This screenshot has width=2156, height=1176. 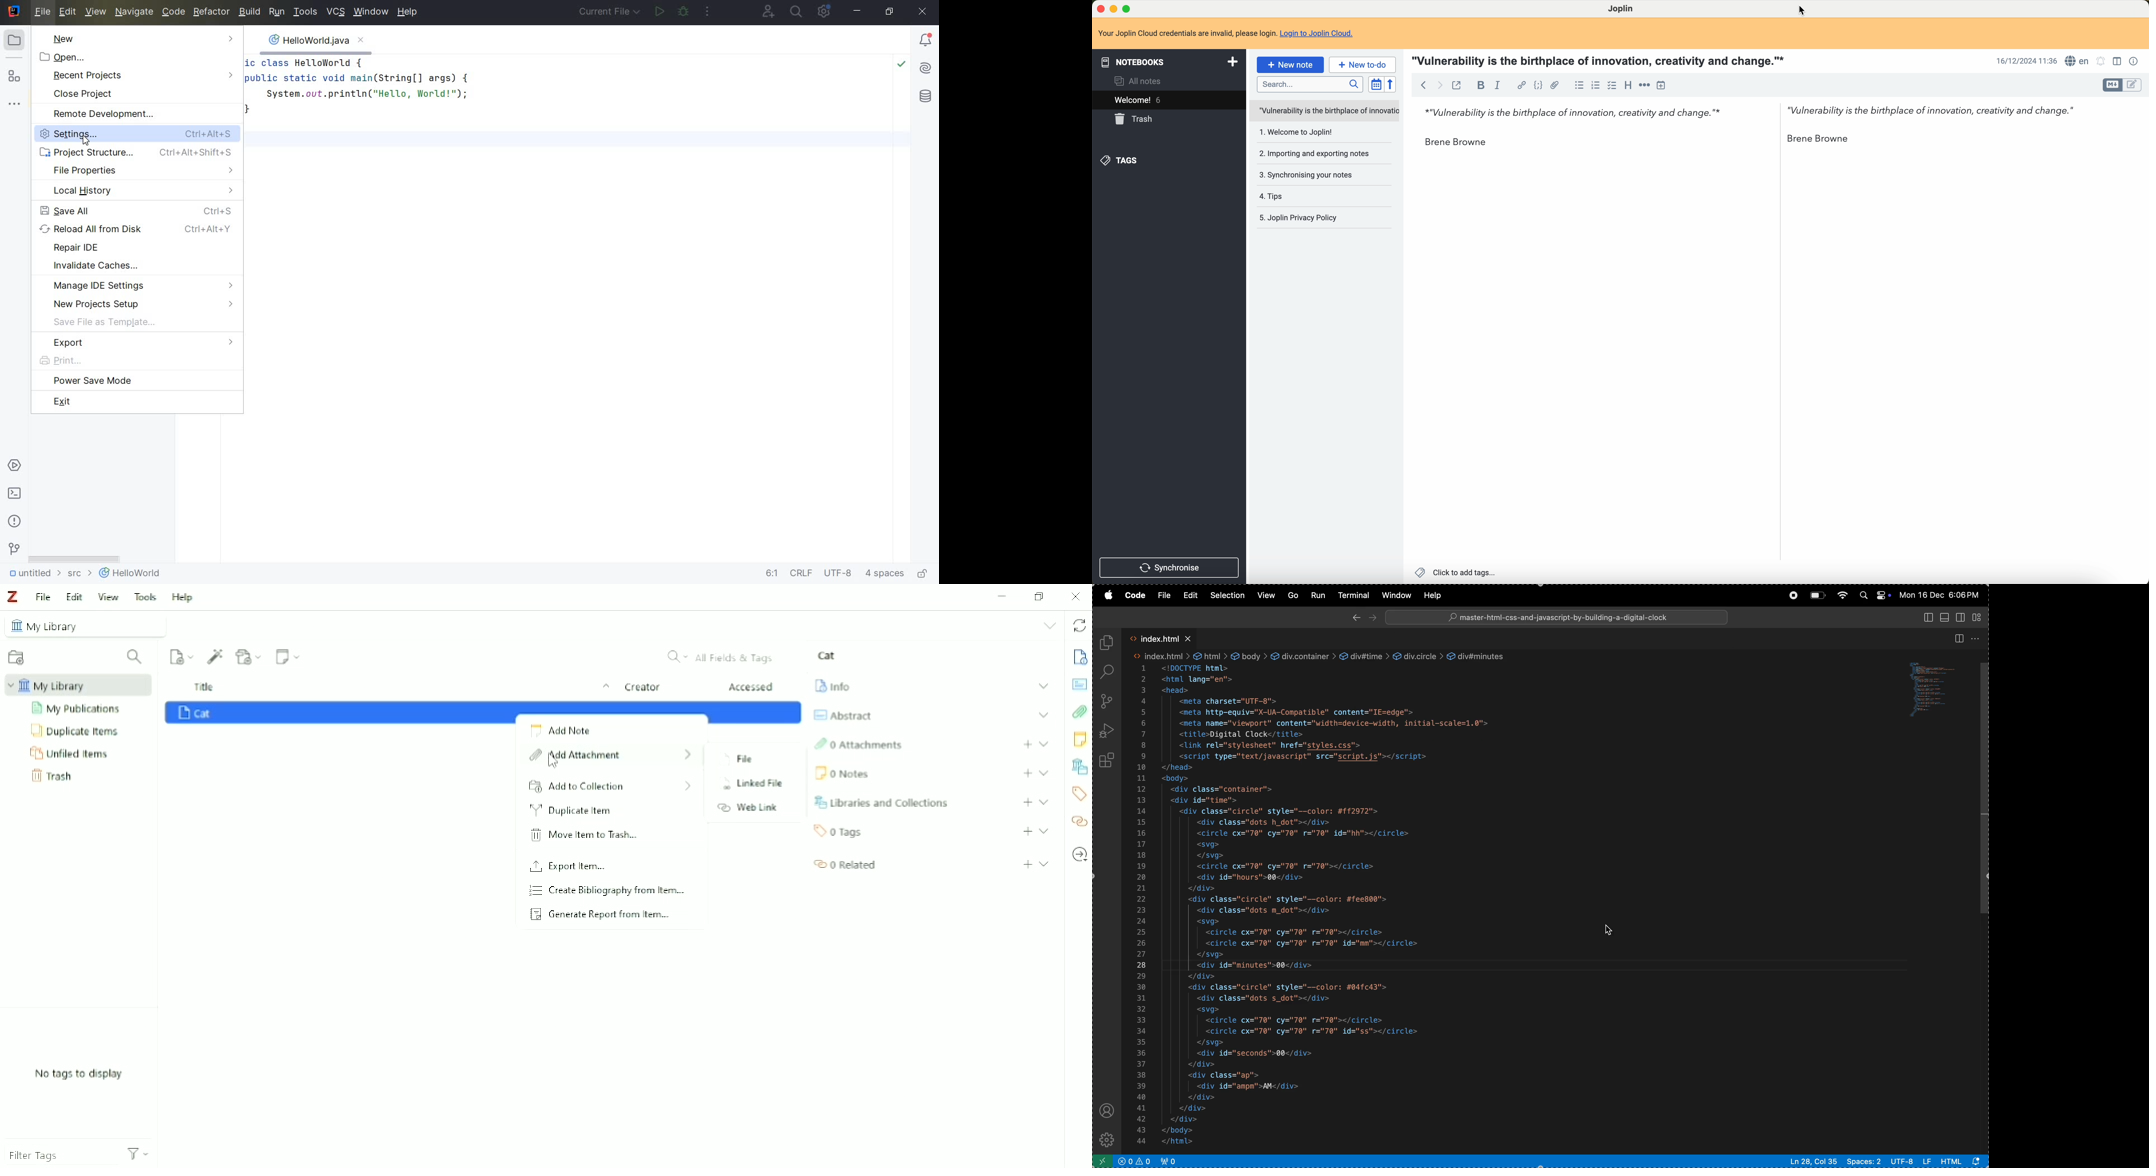 What do you see at coordinates (924, 12) in the screenshot?
I see `close` at bounding box center [924, 12].